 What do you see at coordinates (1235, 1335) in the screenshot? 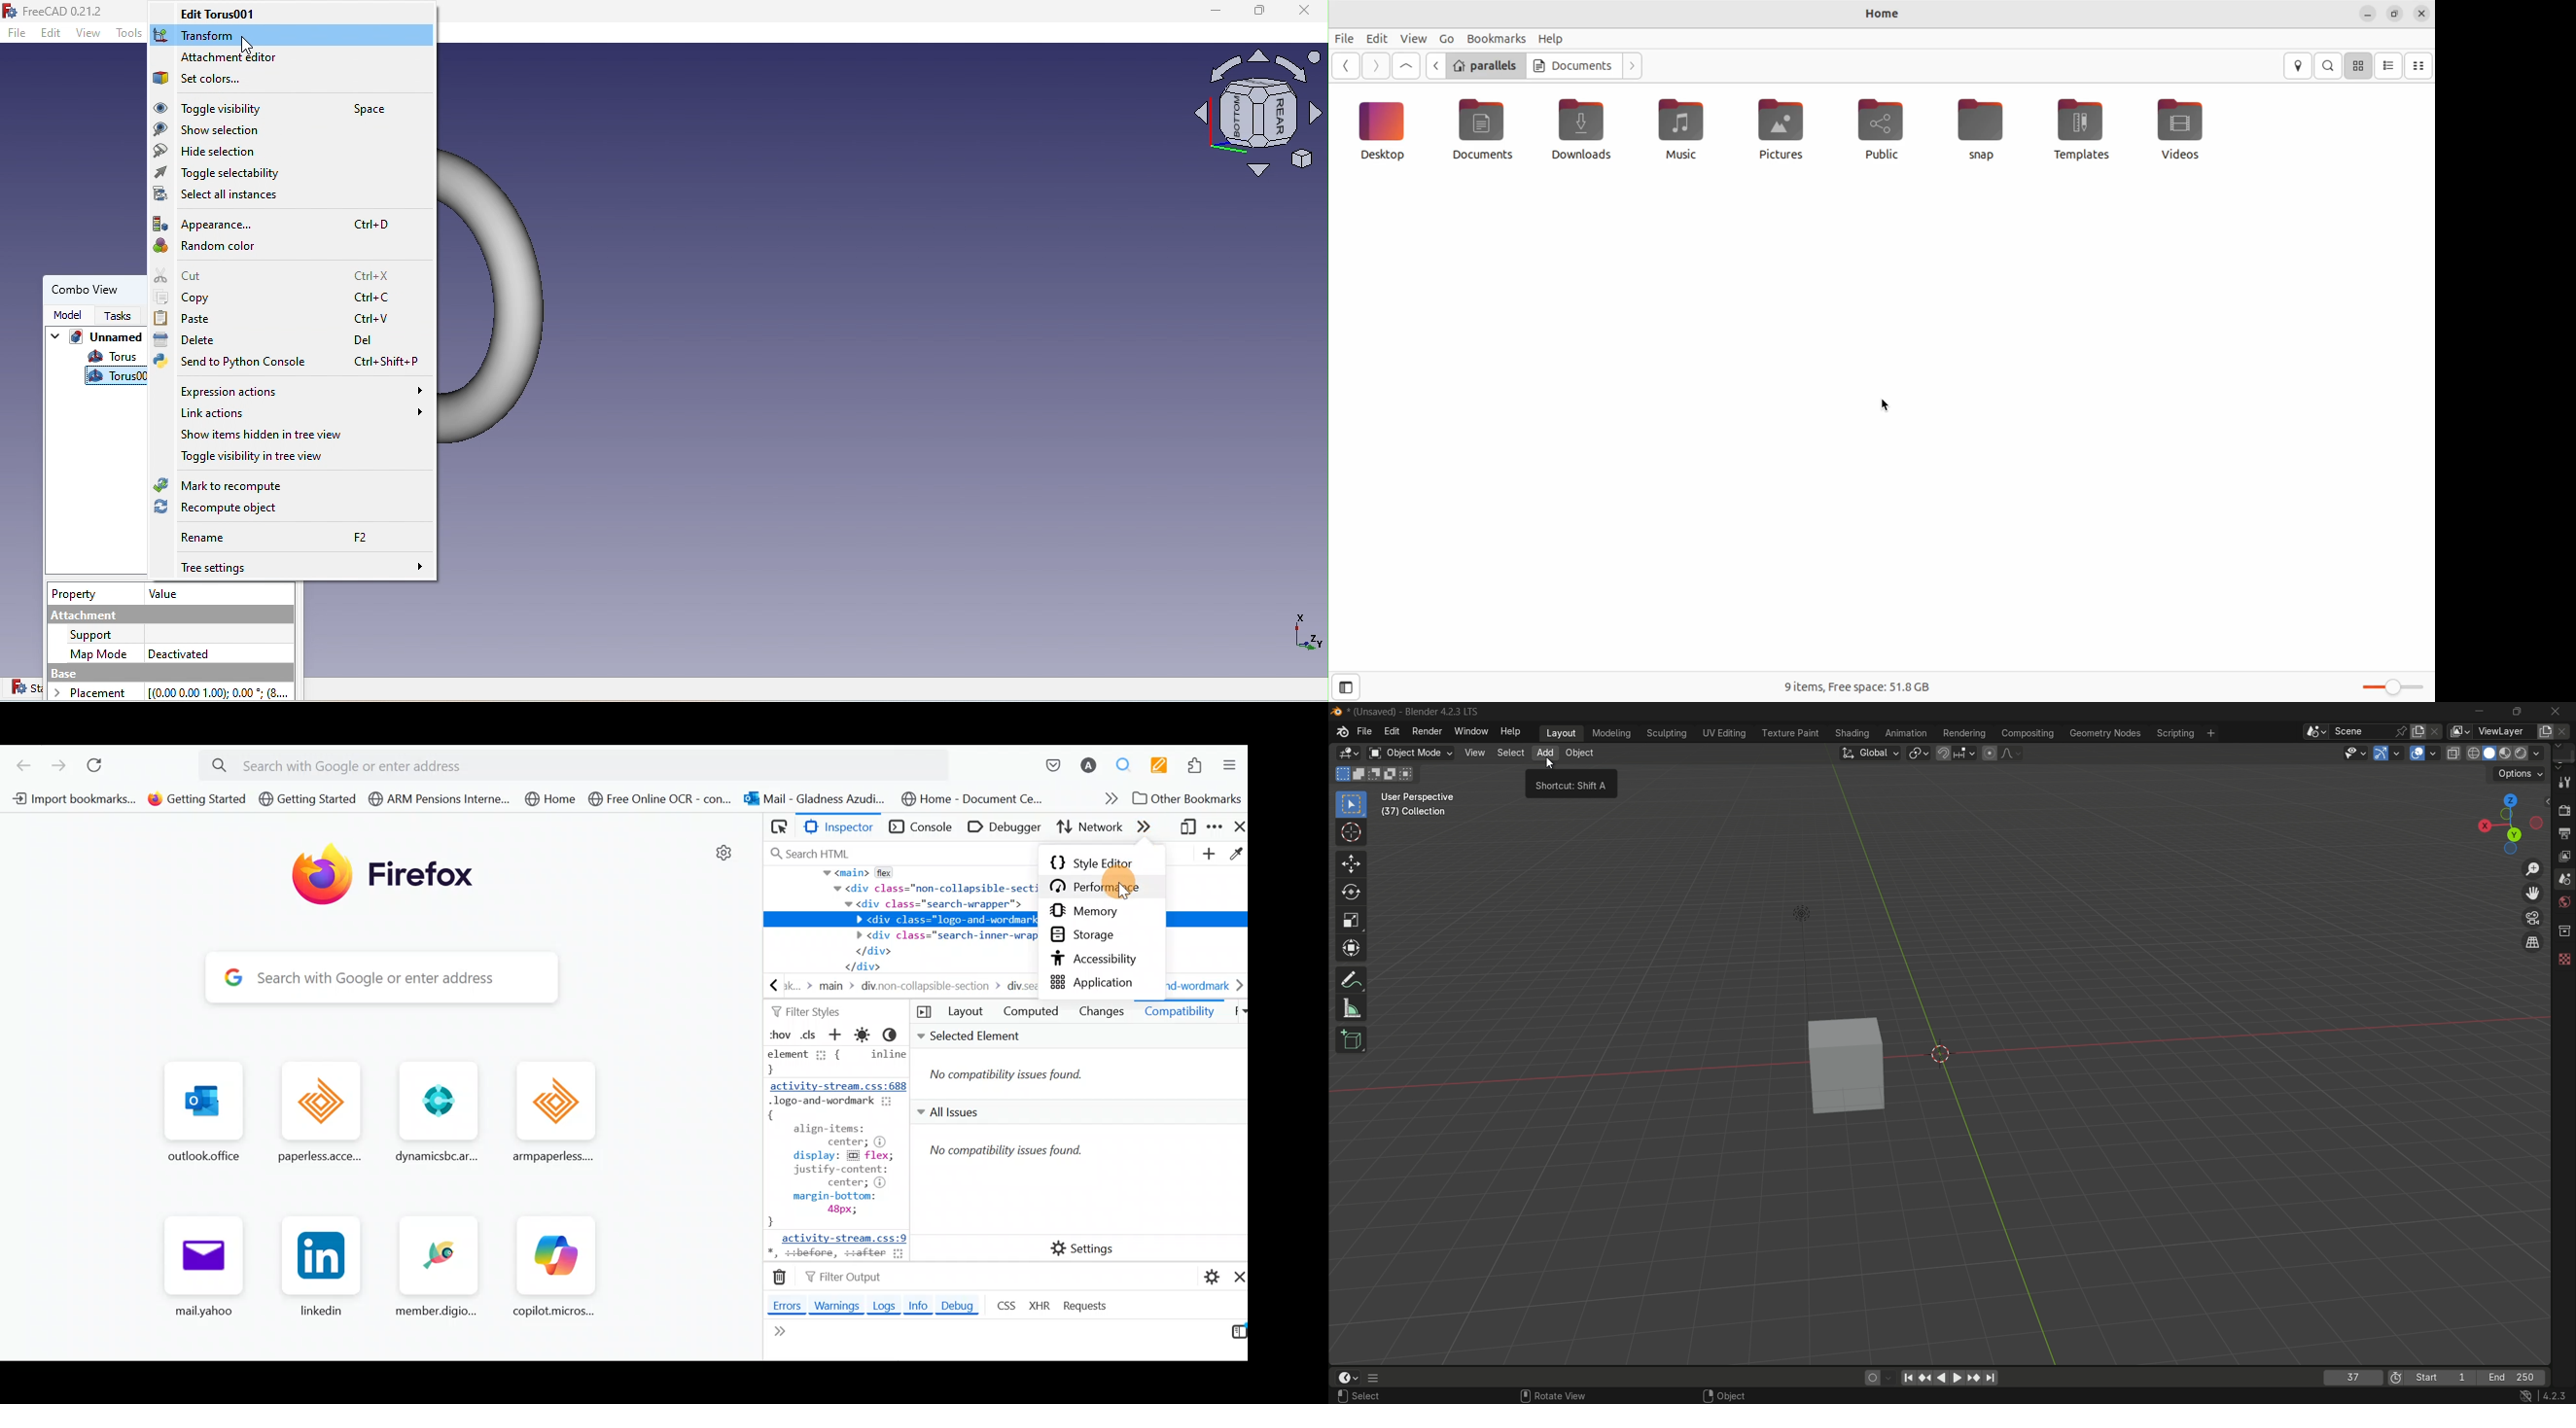
I see `Switch to multi line editor mode` at bounding box center [1235, 1335].